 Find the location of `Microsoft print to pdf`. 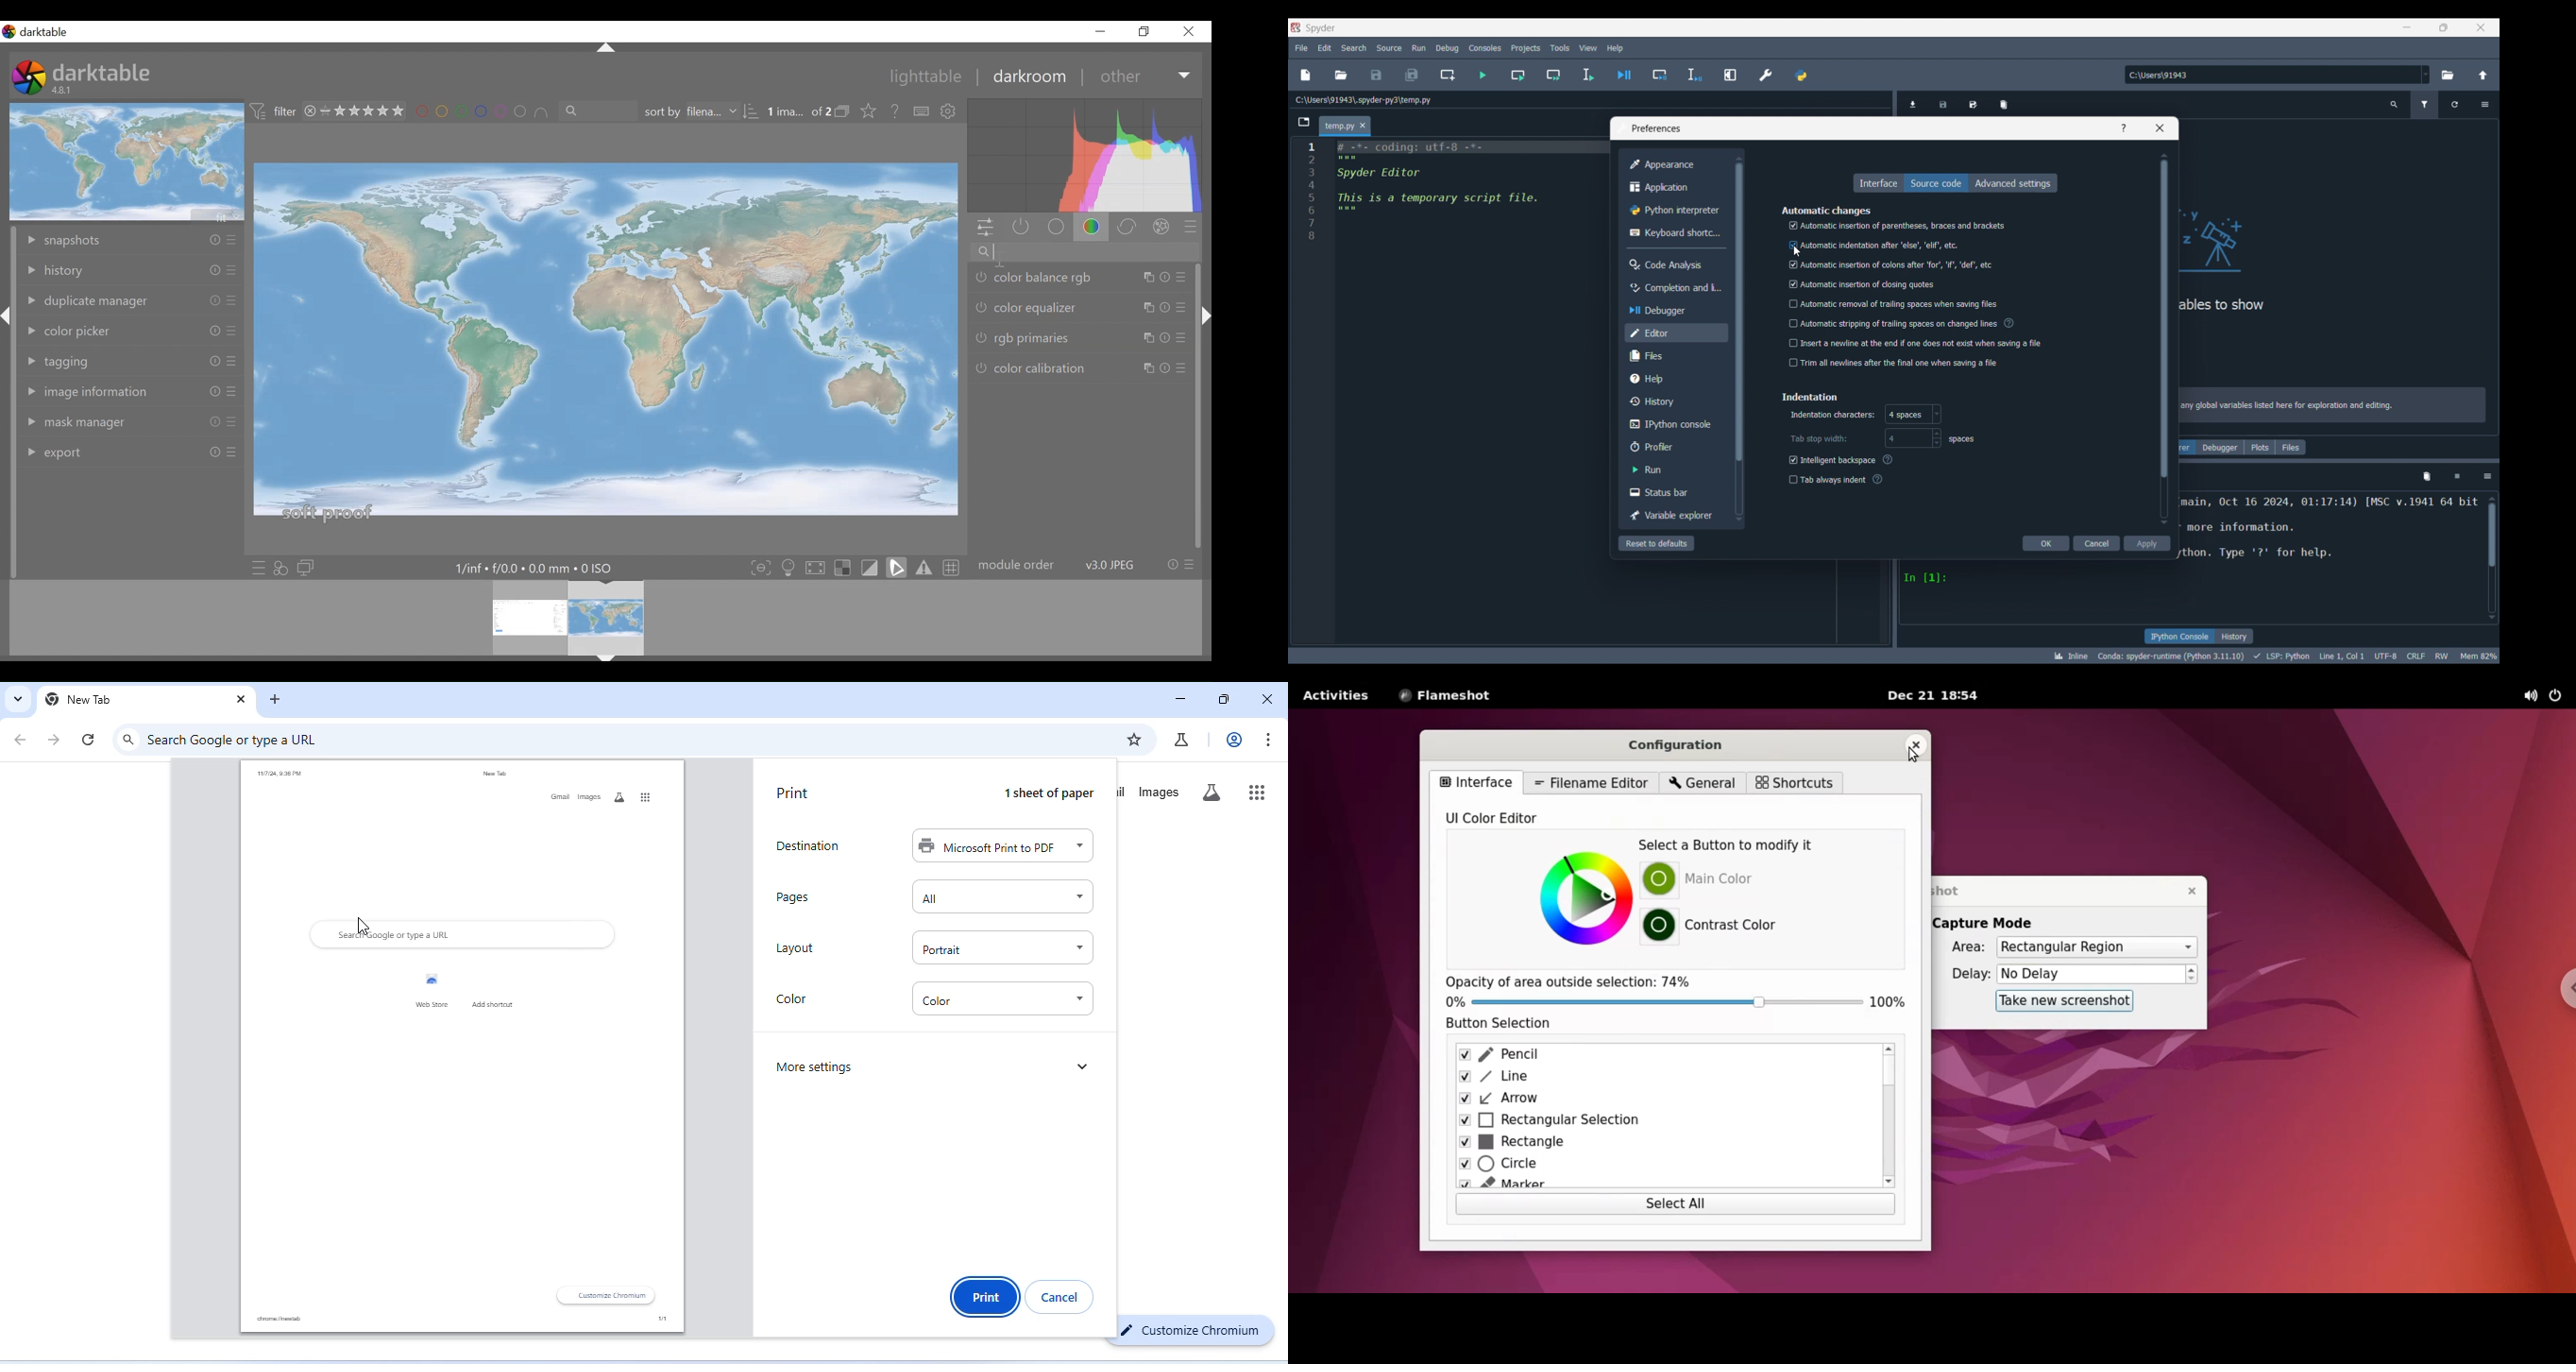

Microsoft print to pdf is located at coordinates (1002, 846).